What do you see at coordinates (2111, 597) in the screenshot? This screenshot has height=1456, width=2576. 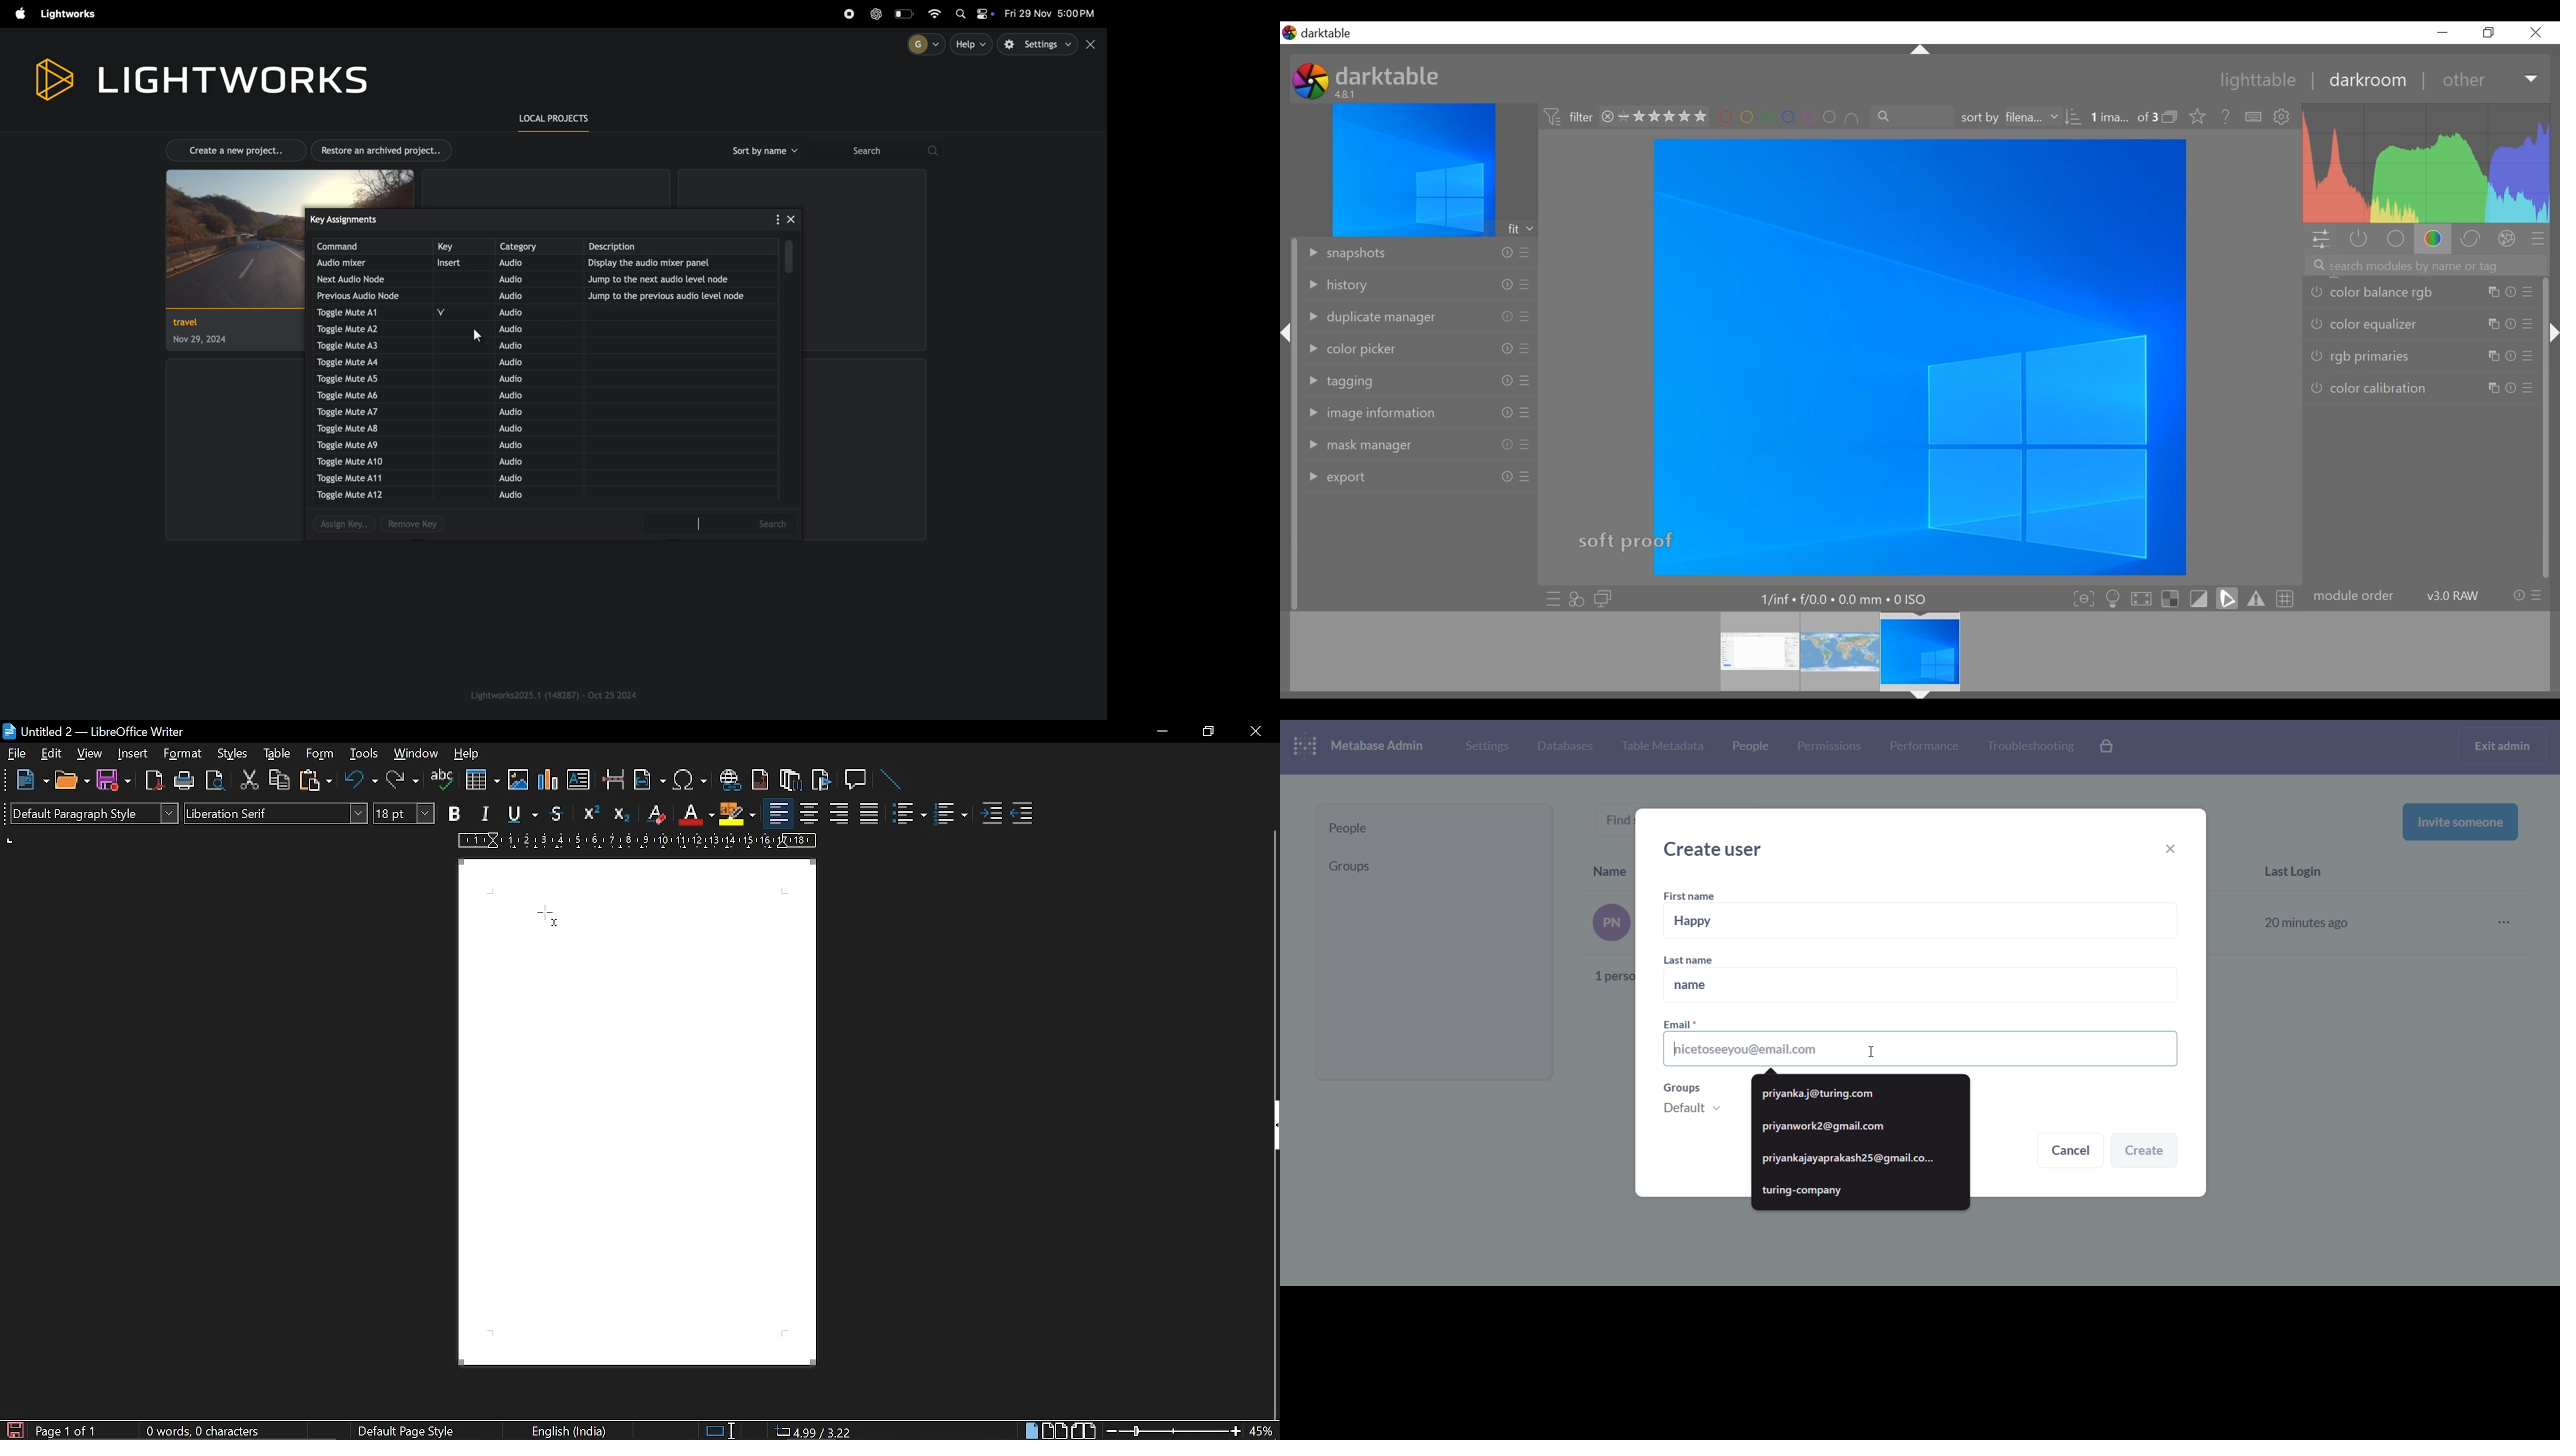 I see `toggle ISO 12646 color assessment conditions` at bounding box center [2111, 597].